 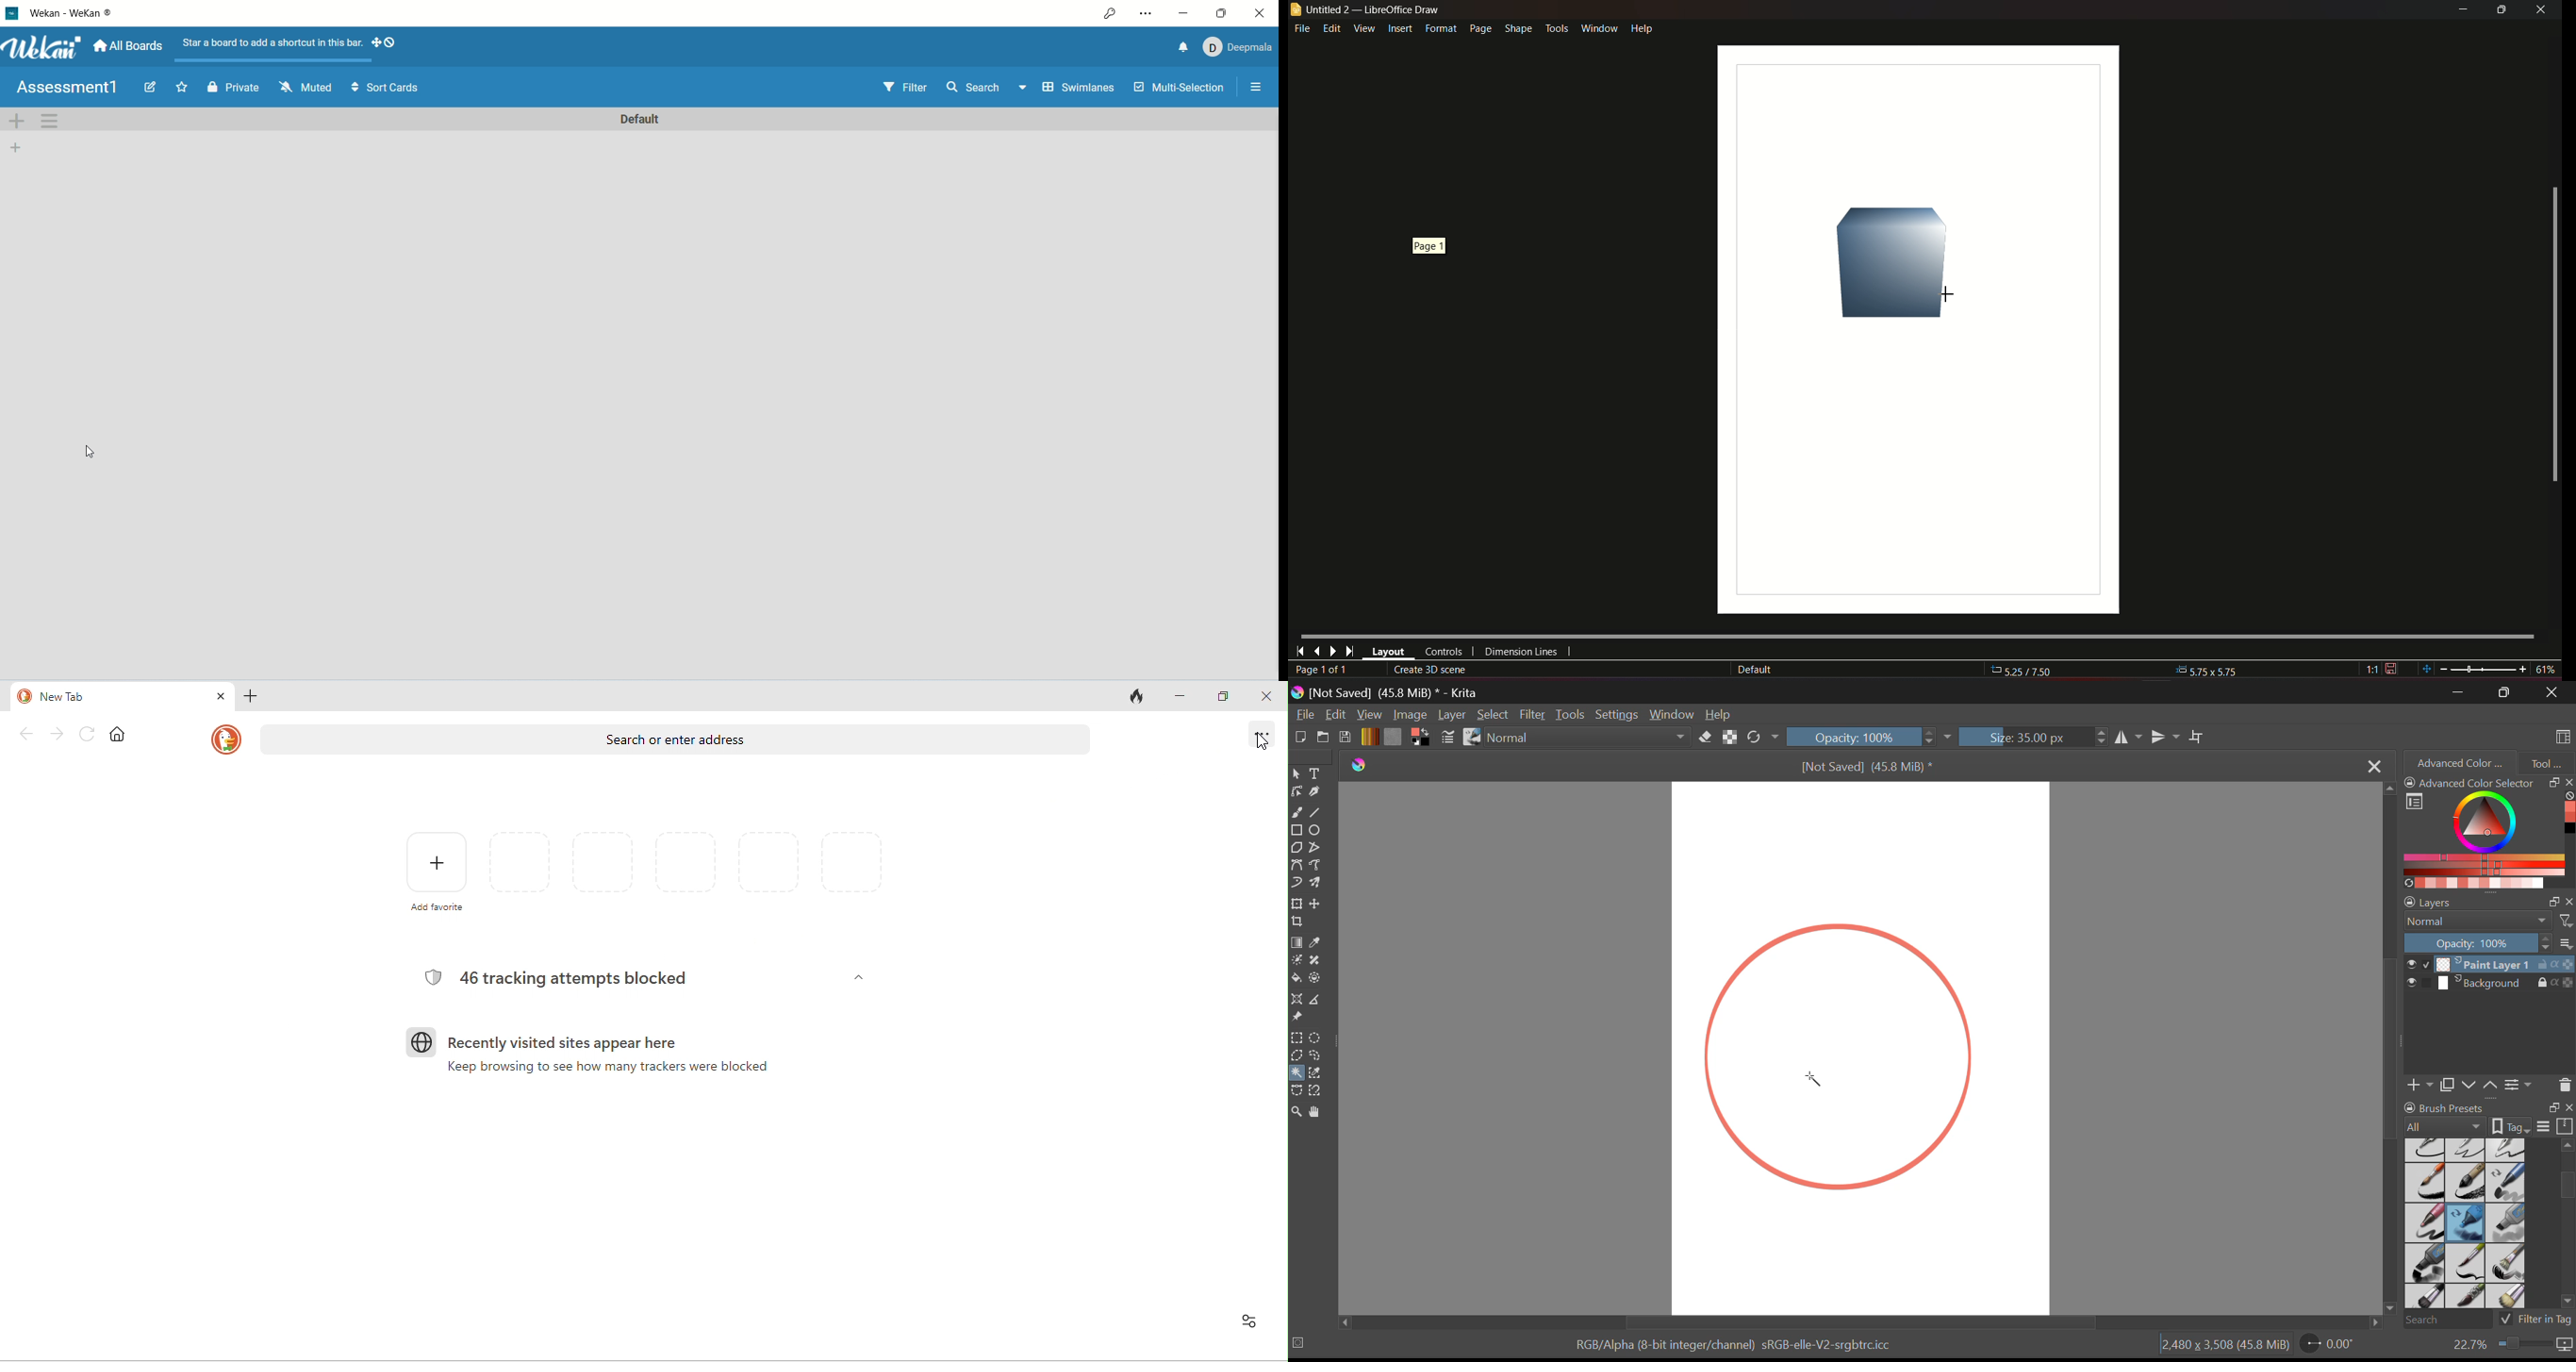 What do you see at coordinates (1319, 1074) in the screenshot?
I see `Similar Color Selection` at bounding box center [1319, 1074].